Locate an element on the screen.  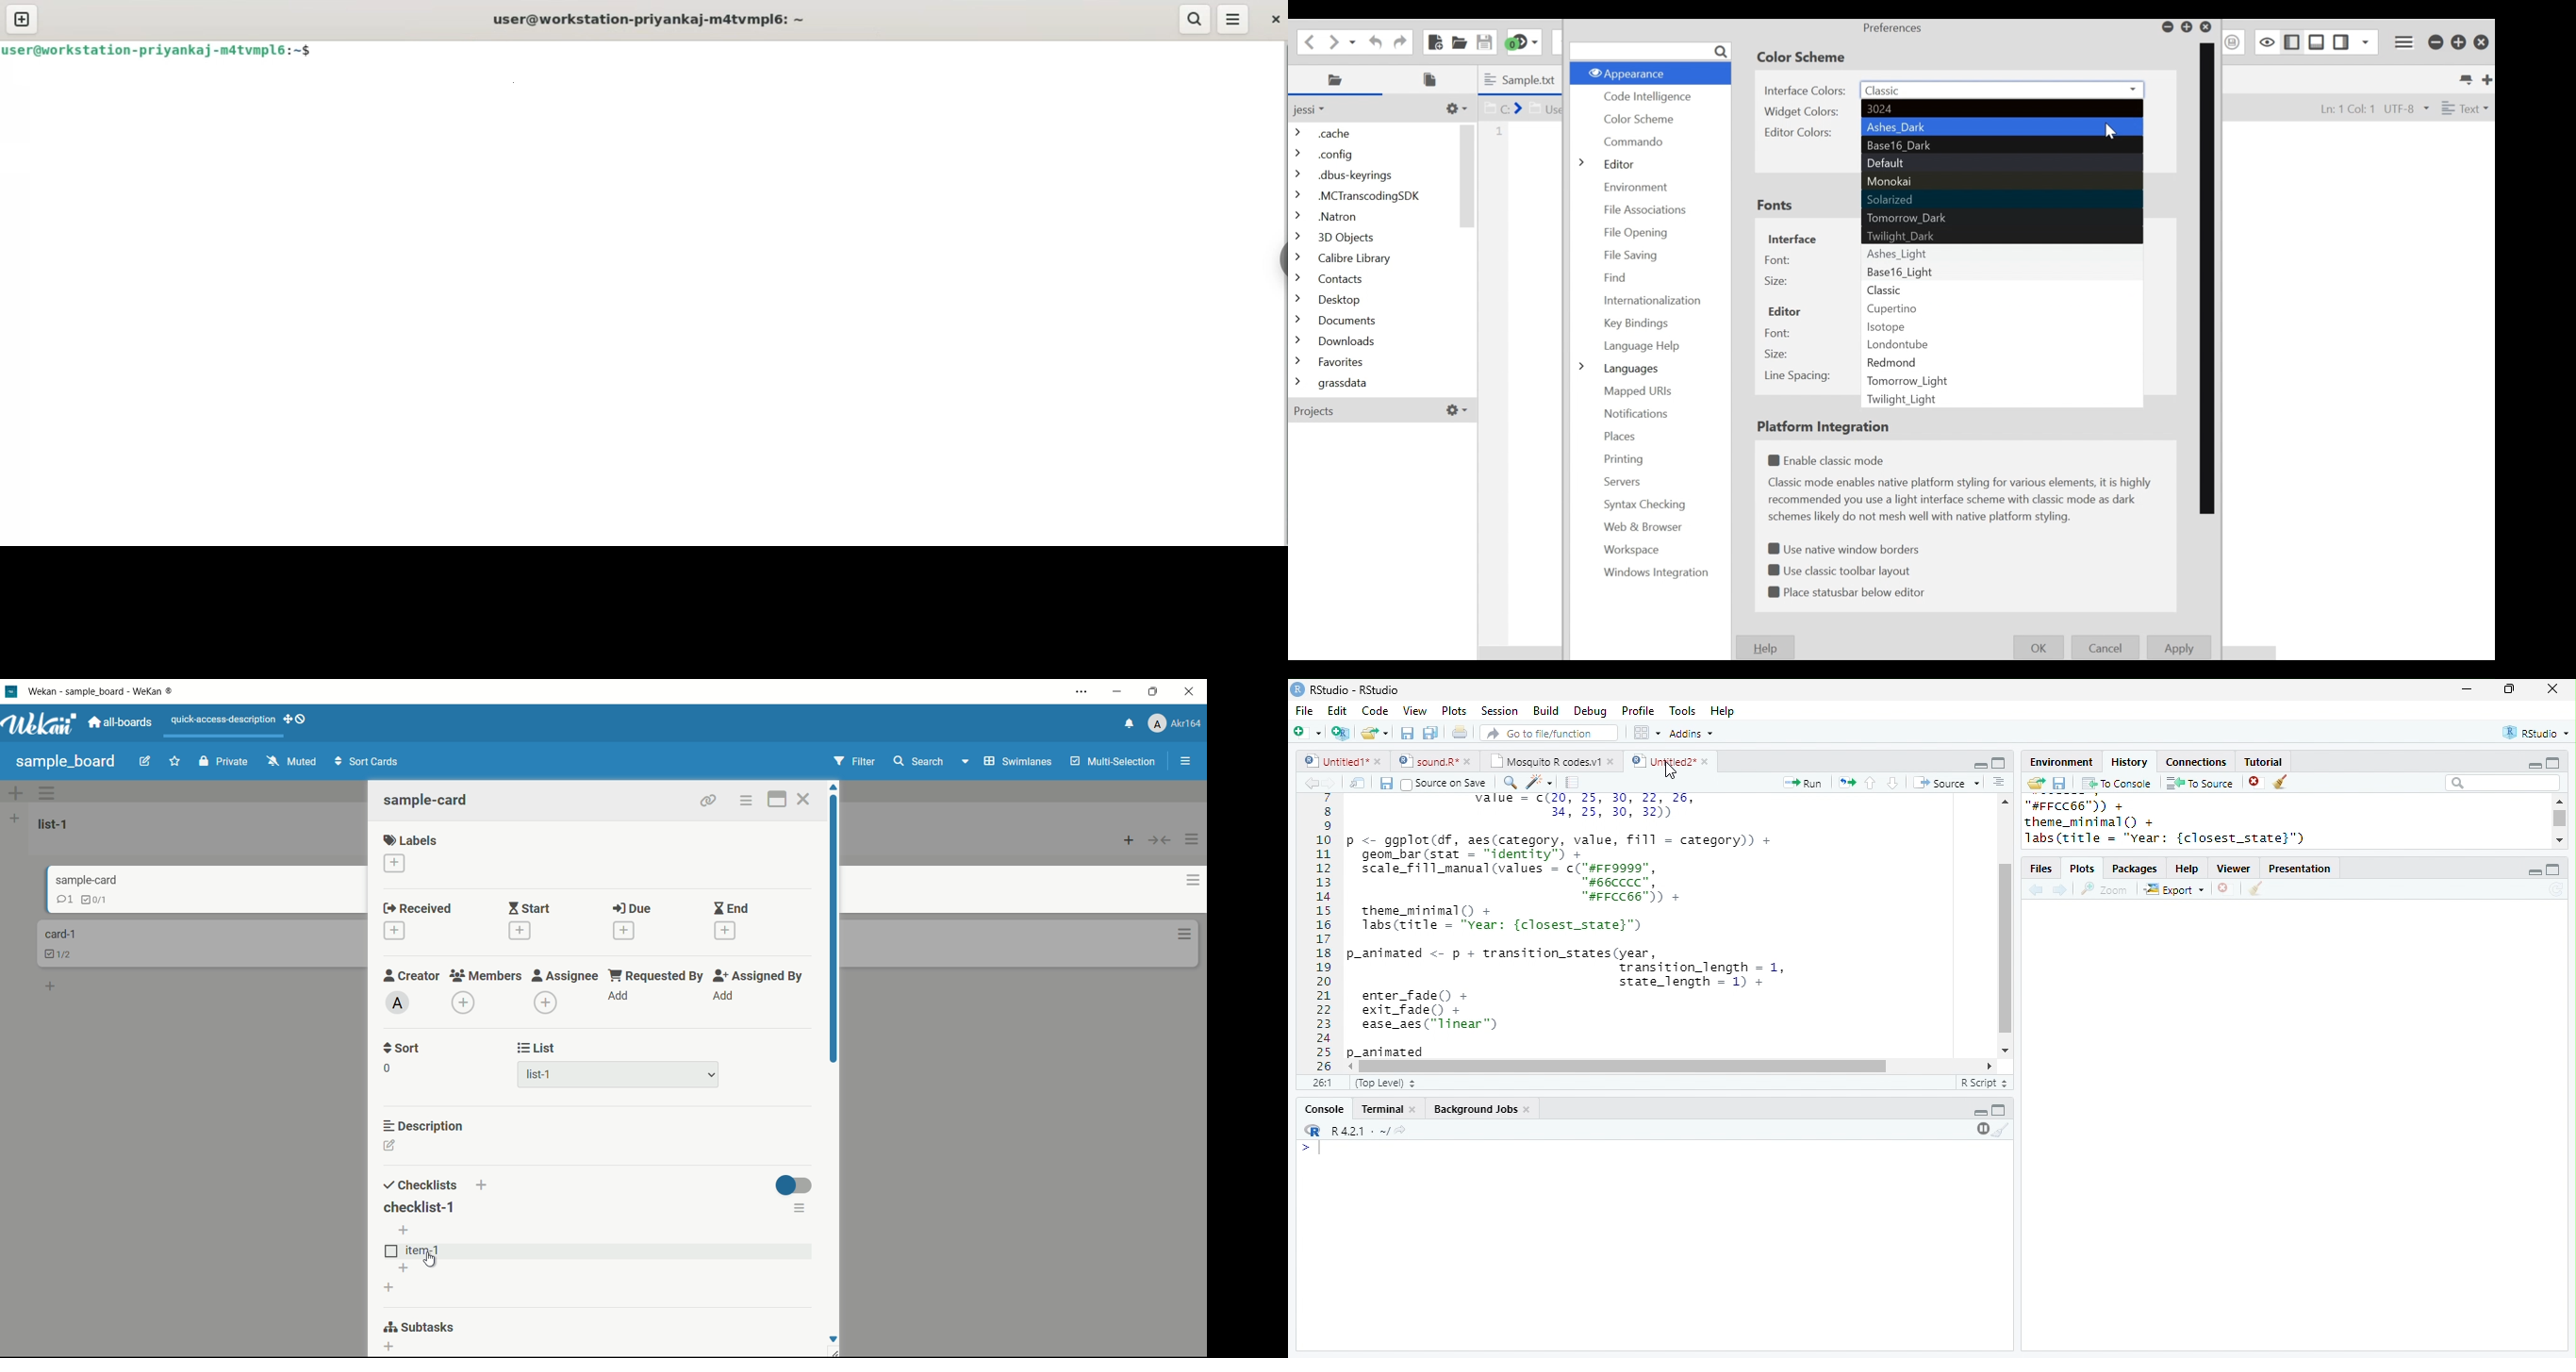
Plots is located at coordinates (2082, 869).